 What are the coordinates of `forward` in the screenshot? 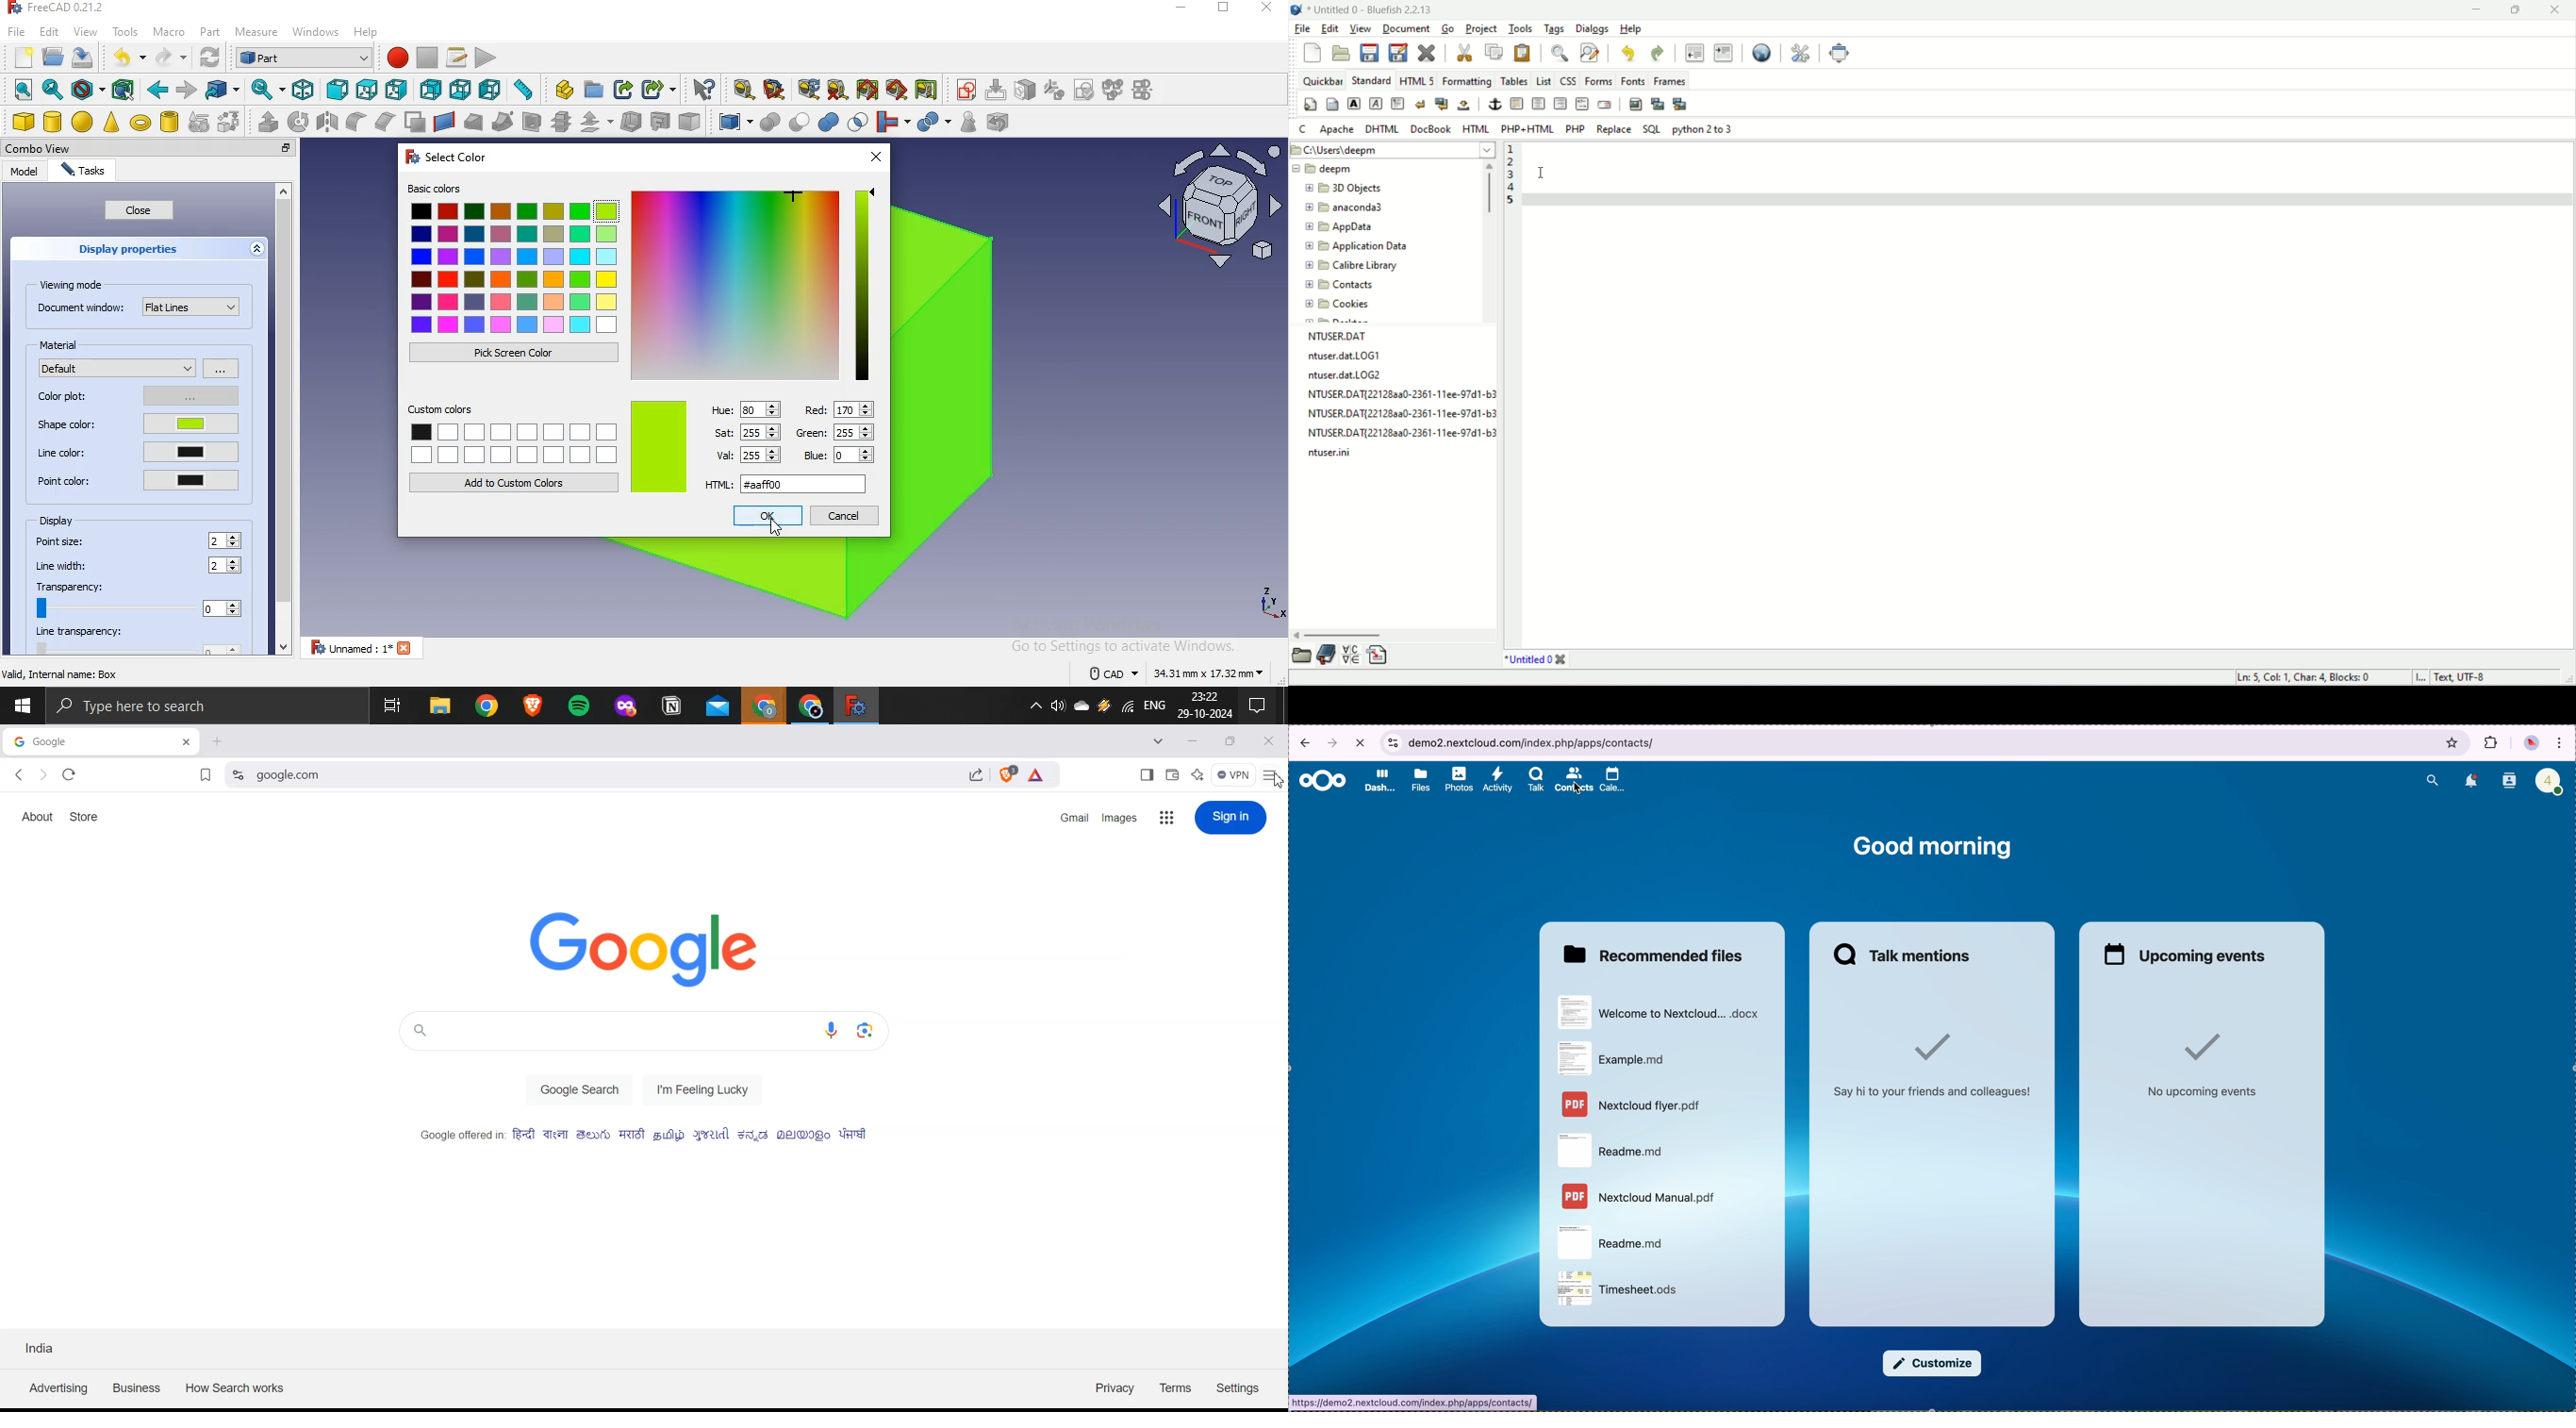 It's located at (187, 90).